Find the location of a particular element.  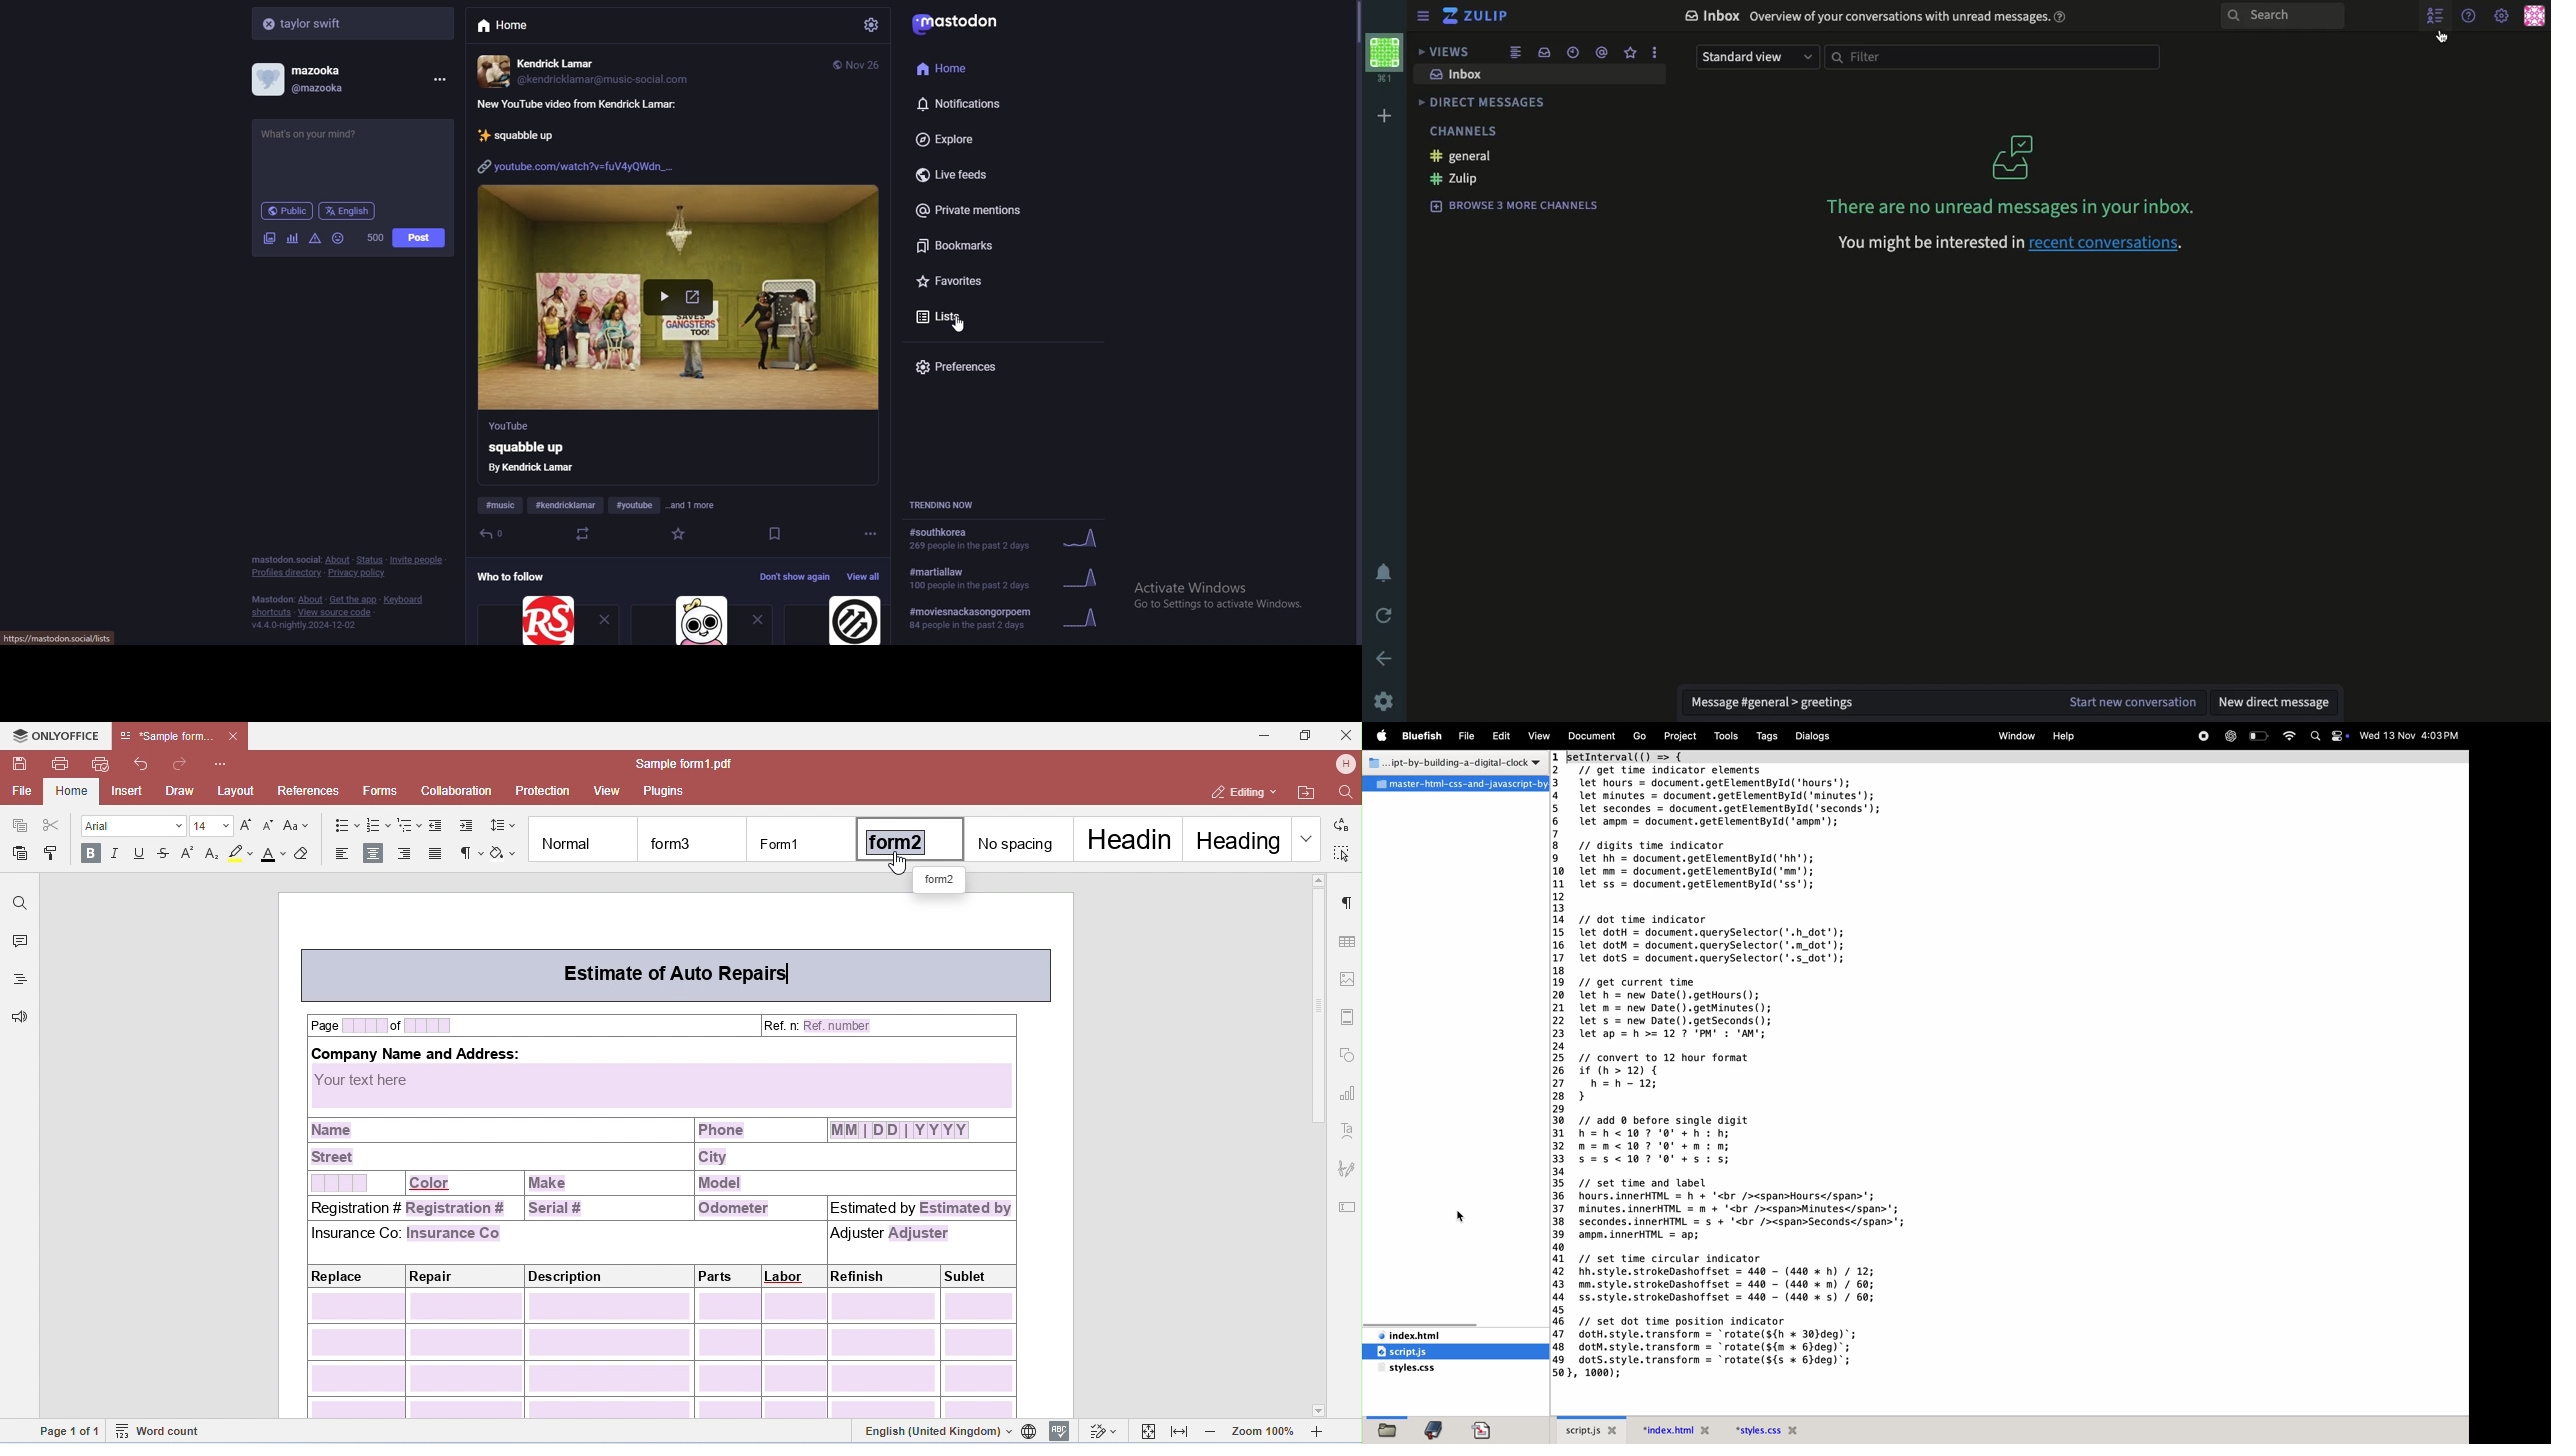

invite people is located at coordinates (417, 560).